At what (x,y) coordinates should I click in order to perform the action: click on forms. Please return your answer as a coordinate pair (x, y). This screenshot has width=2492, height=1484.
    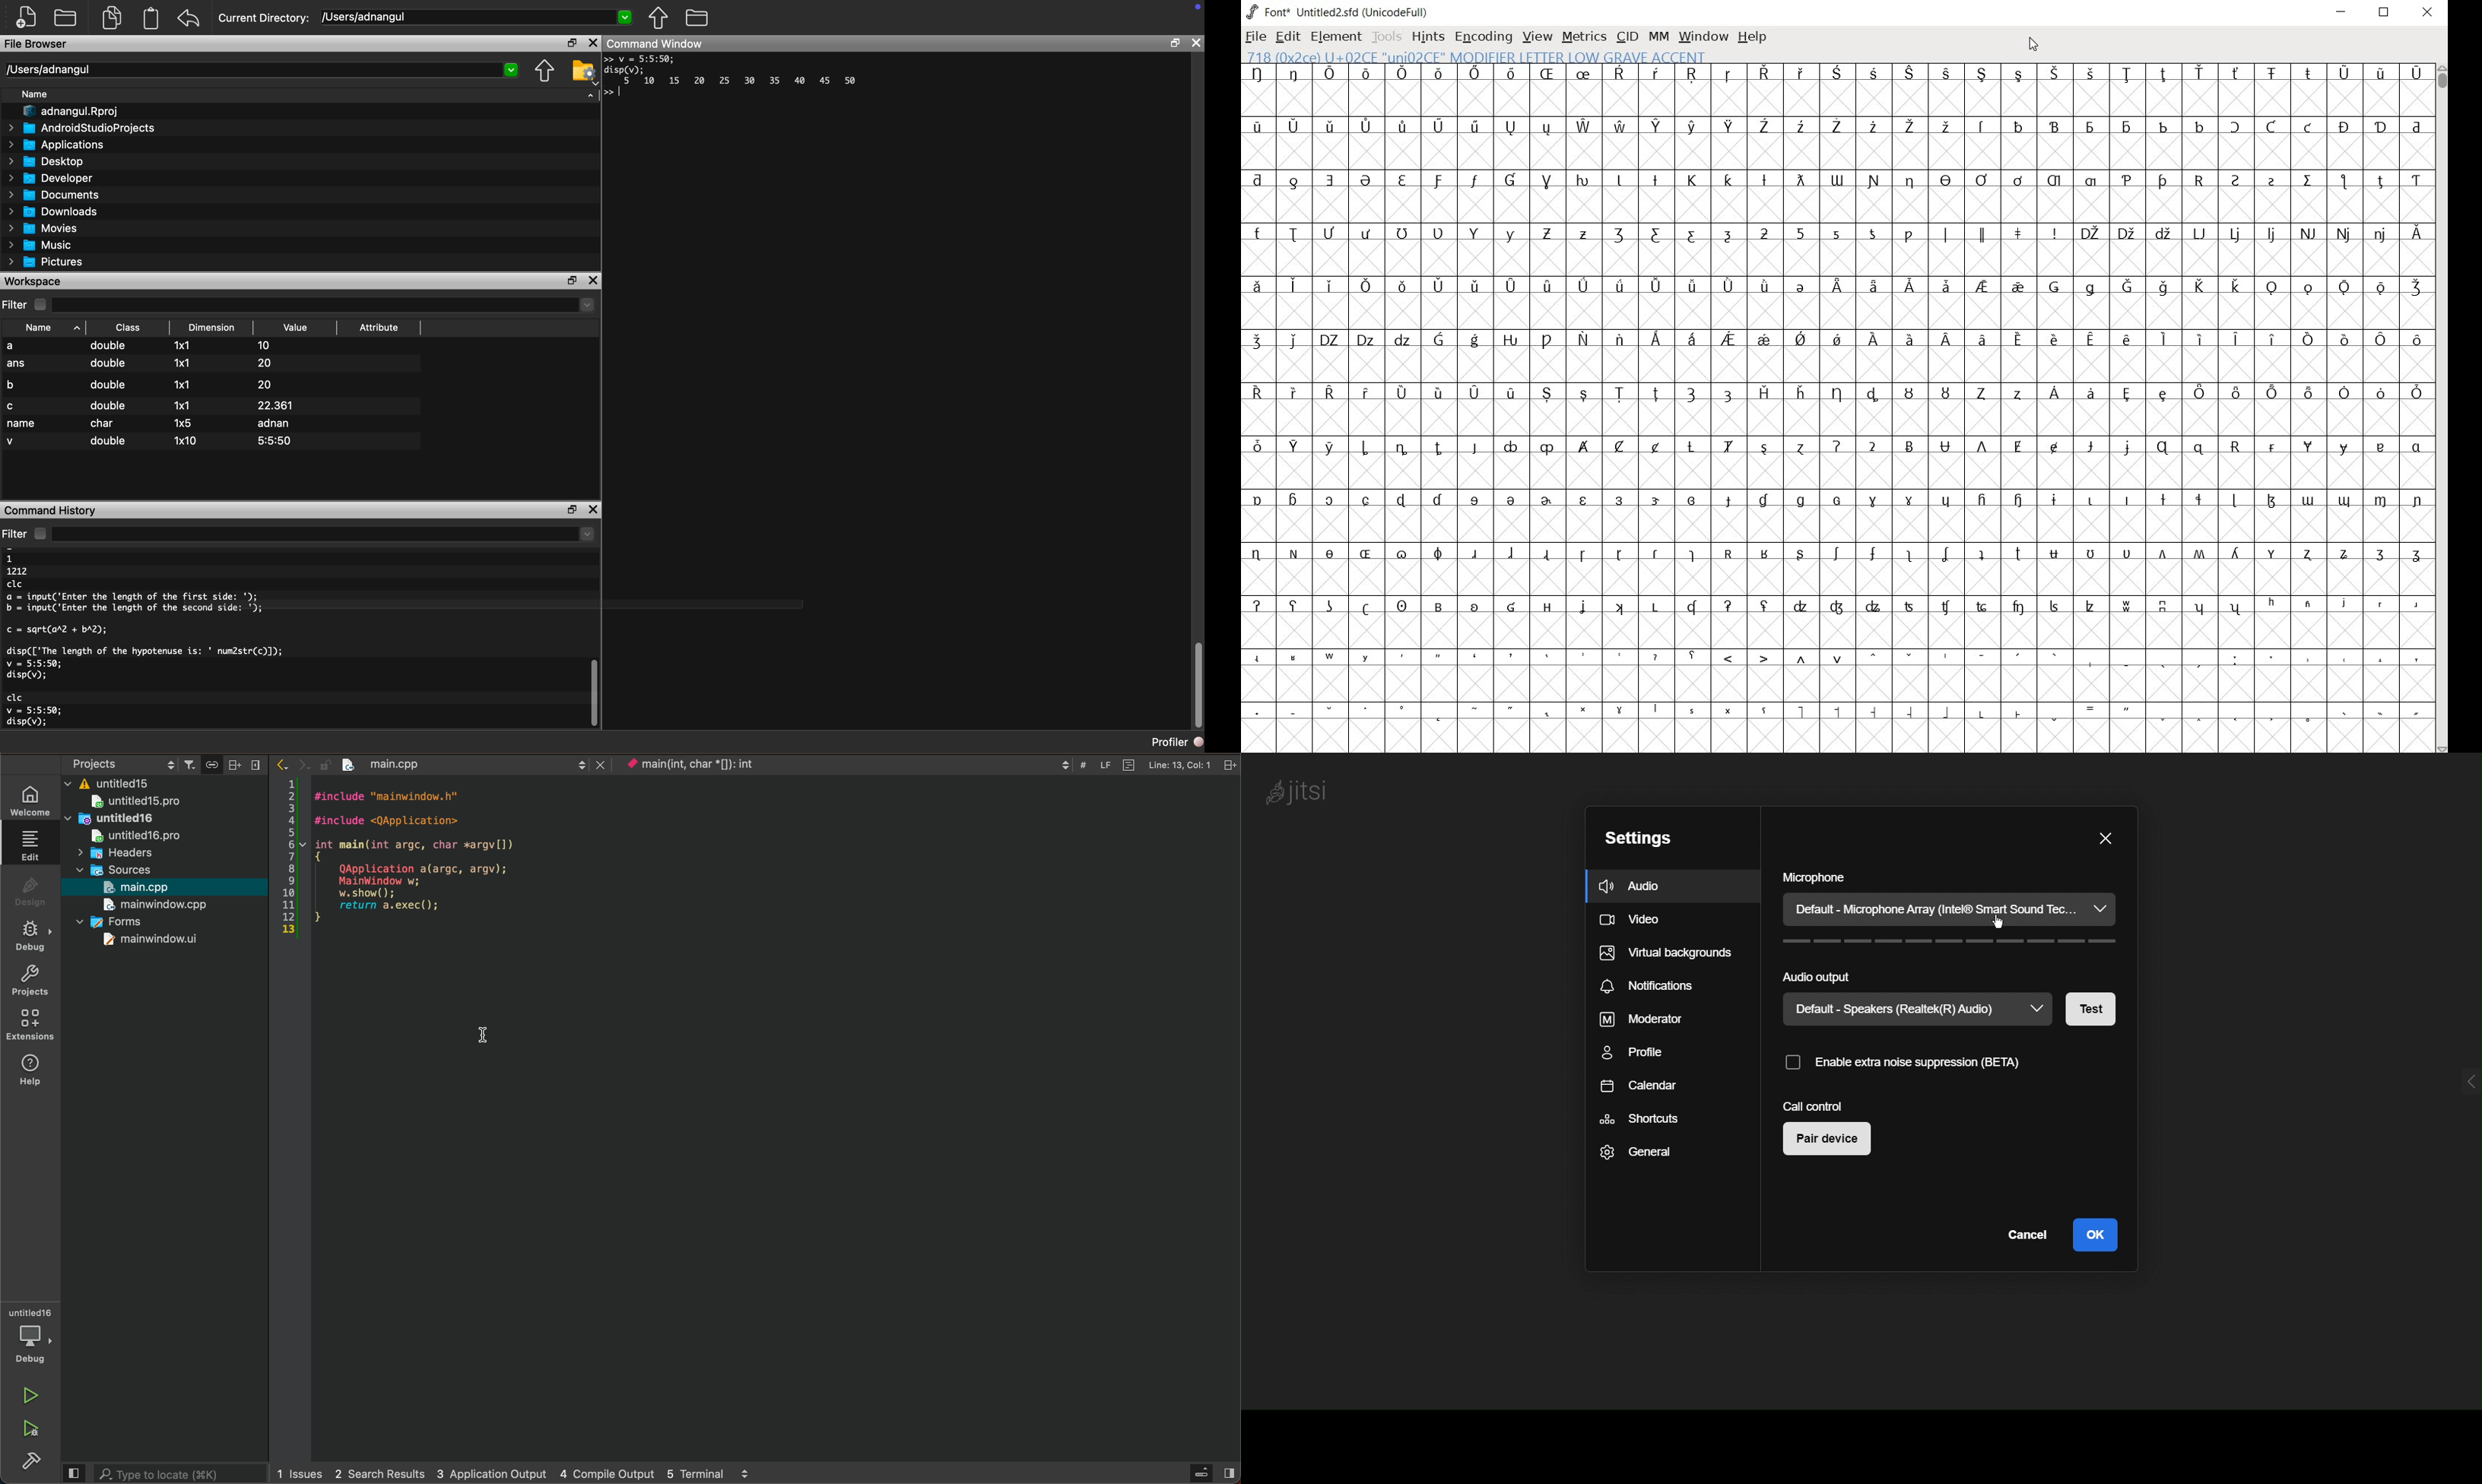
    Looking at the image, I should click on (118, 922).